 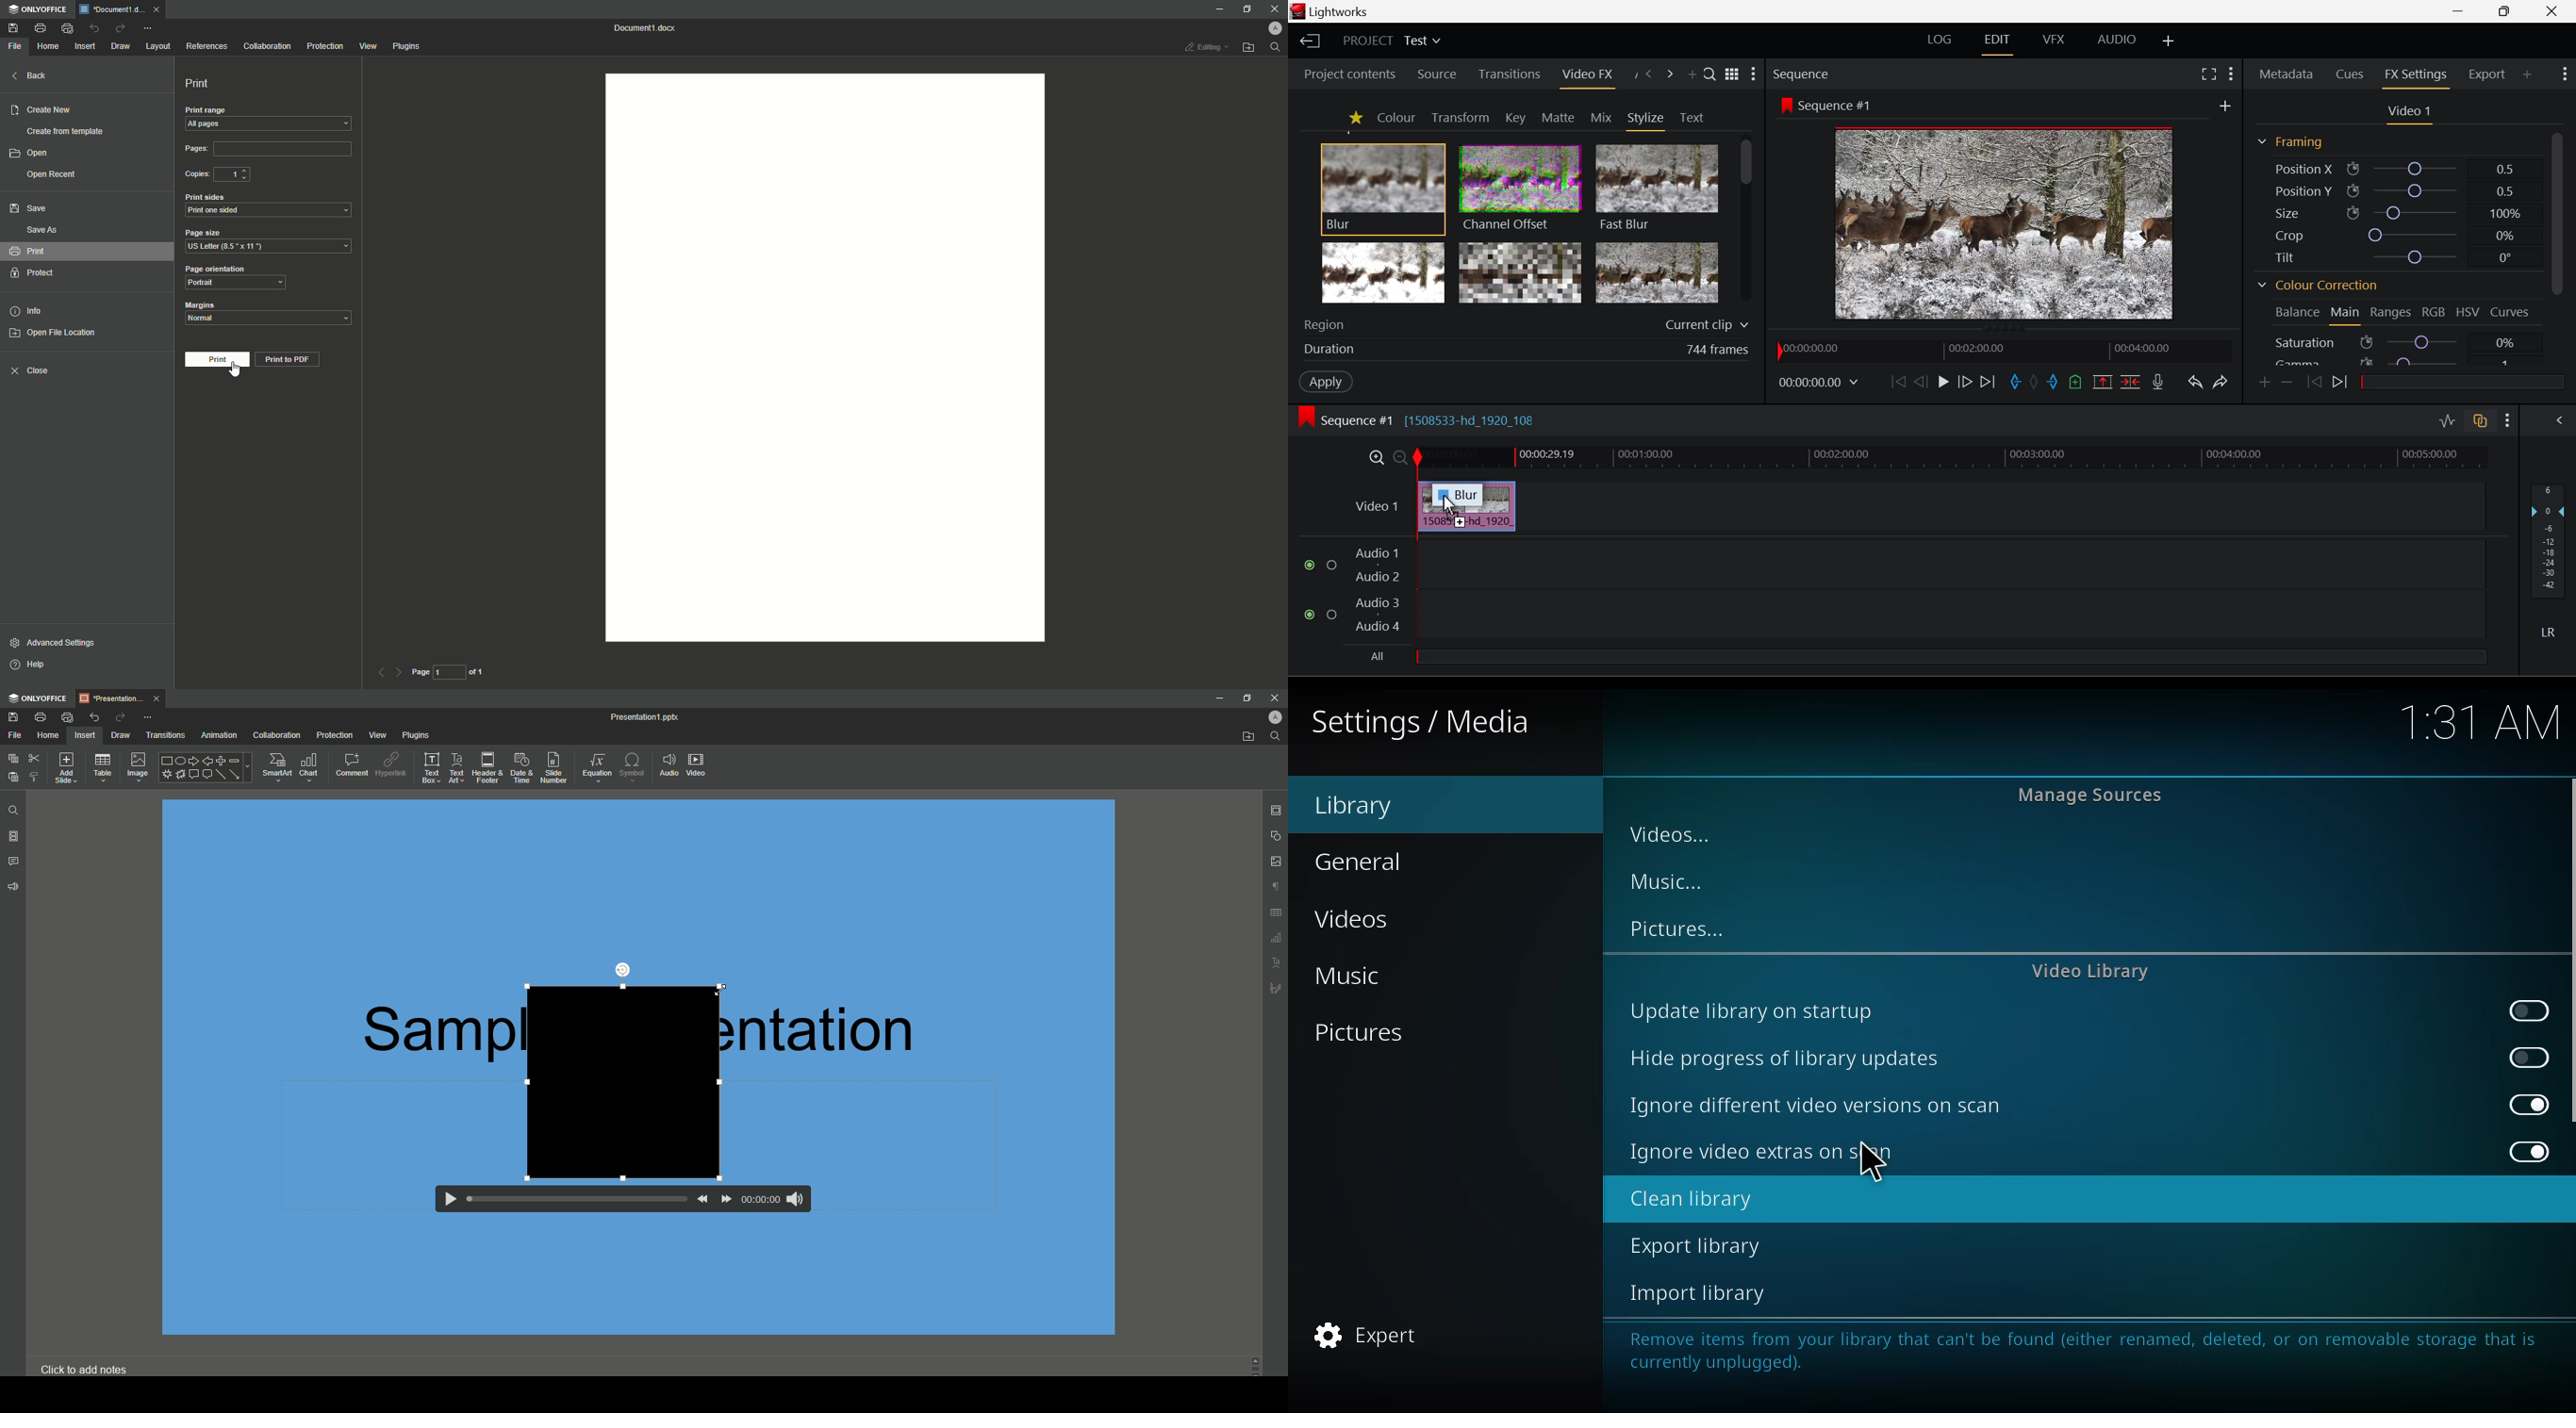 I want to click on Restore, so click(x=1246, y=698).